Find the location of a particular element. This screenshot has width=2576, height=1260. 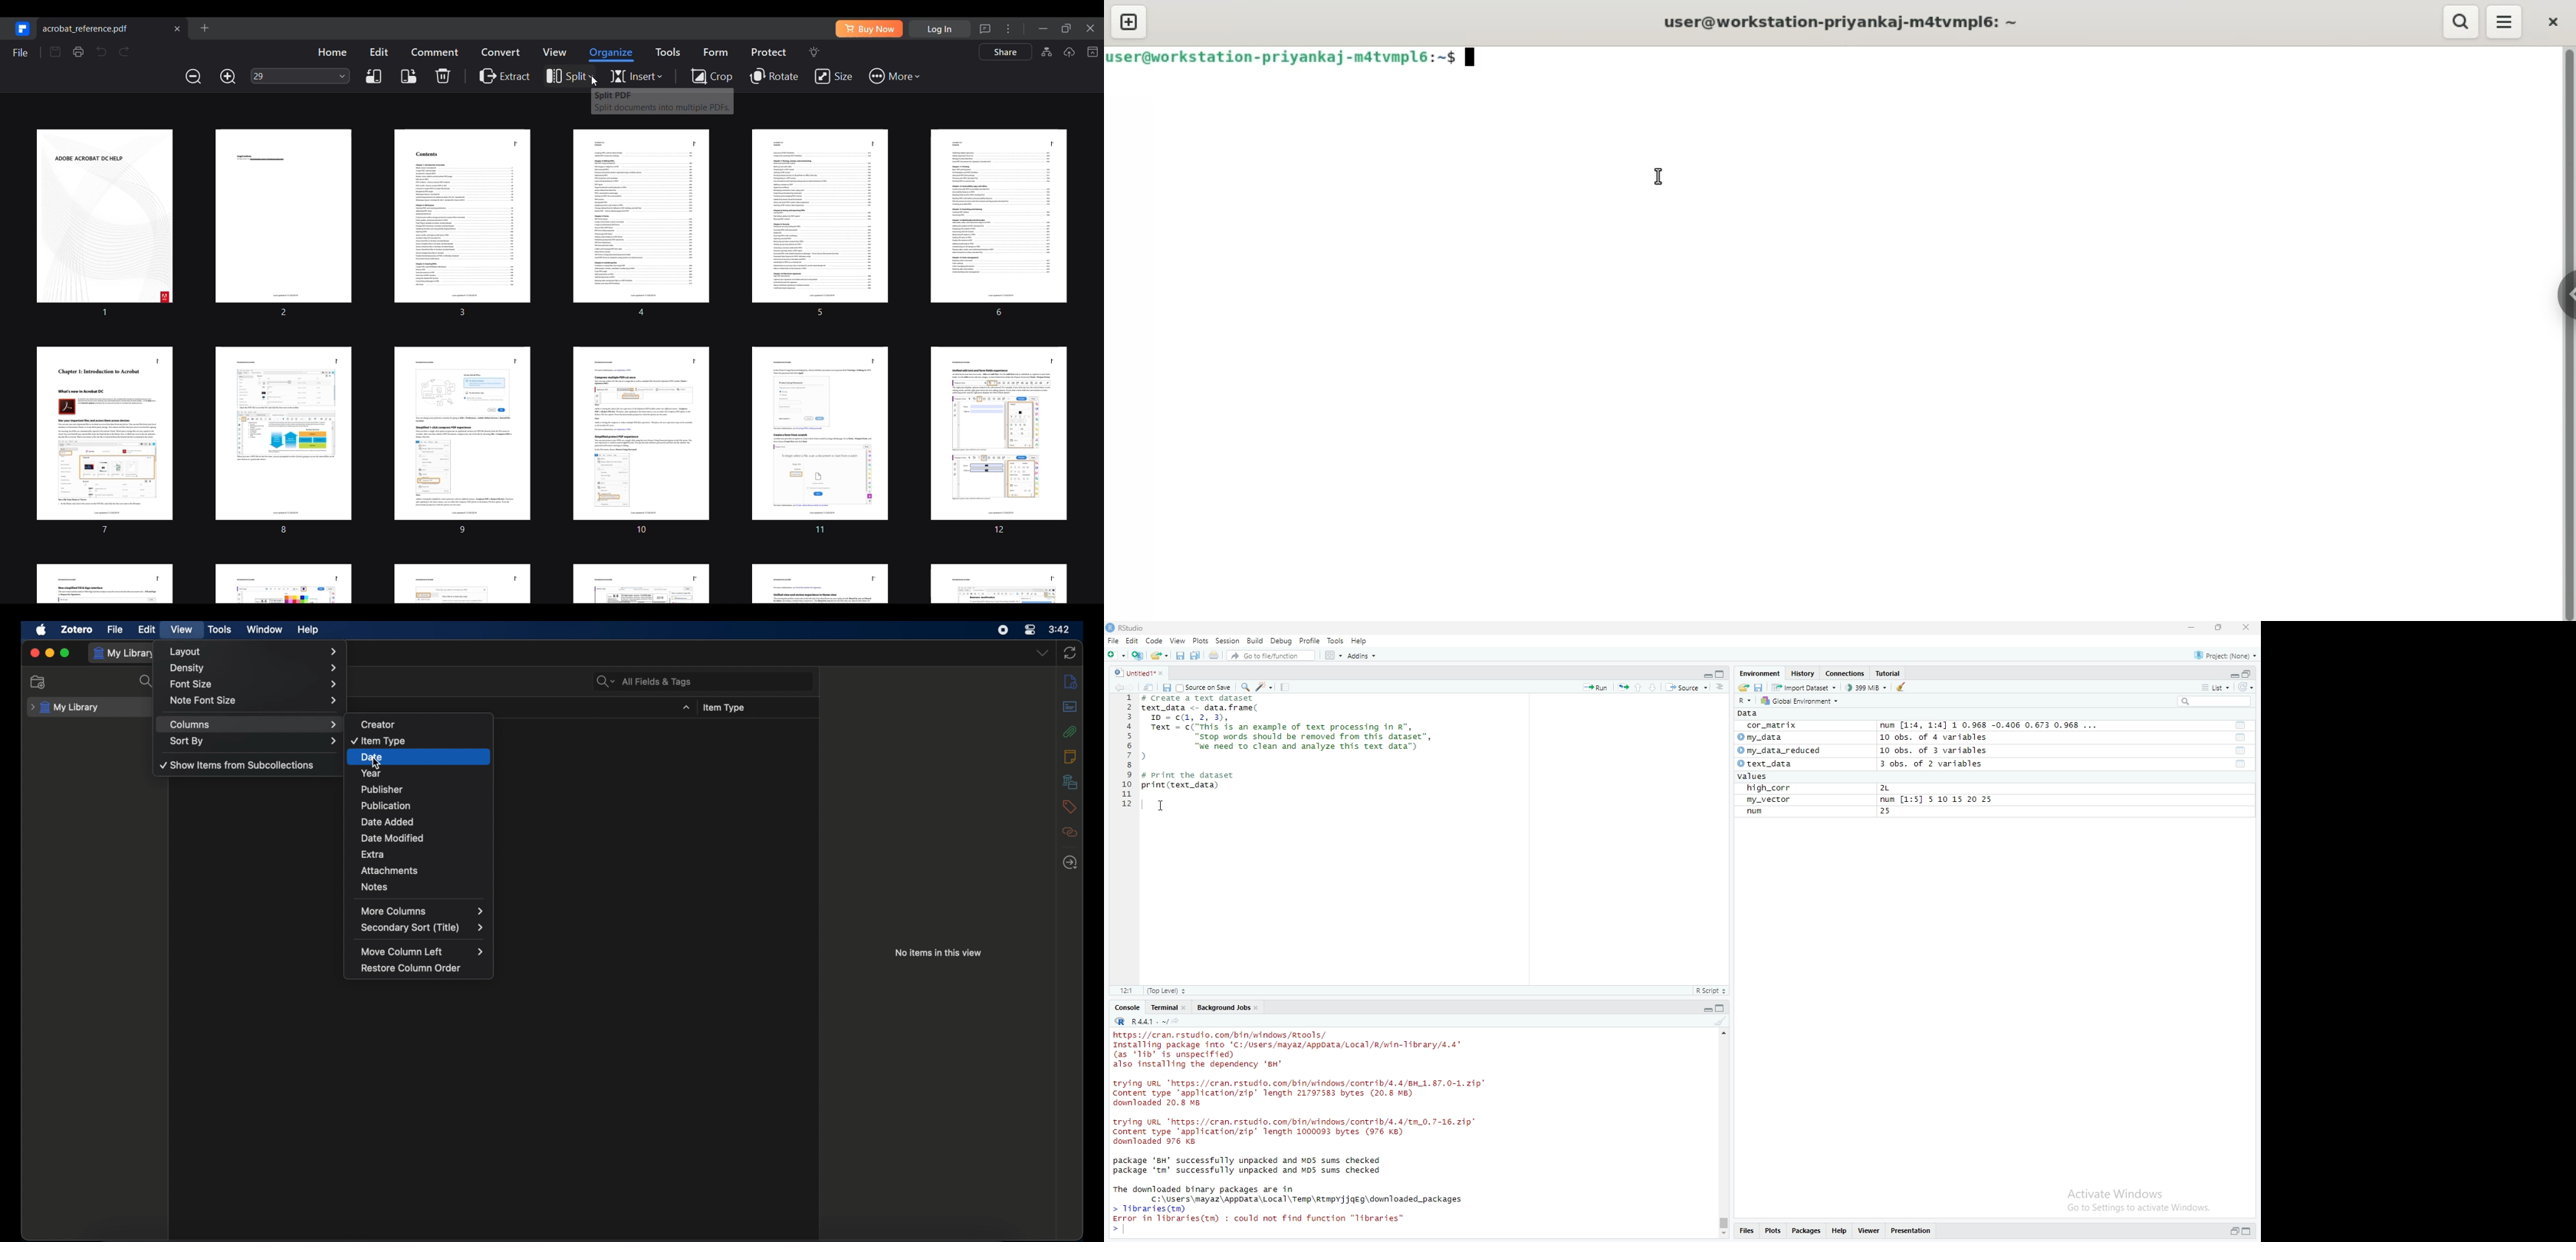

files is located at coordinates (1747, 1231).